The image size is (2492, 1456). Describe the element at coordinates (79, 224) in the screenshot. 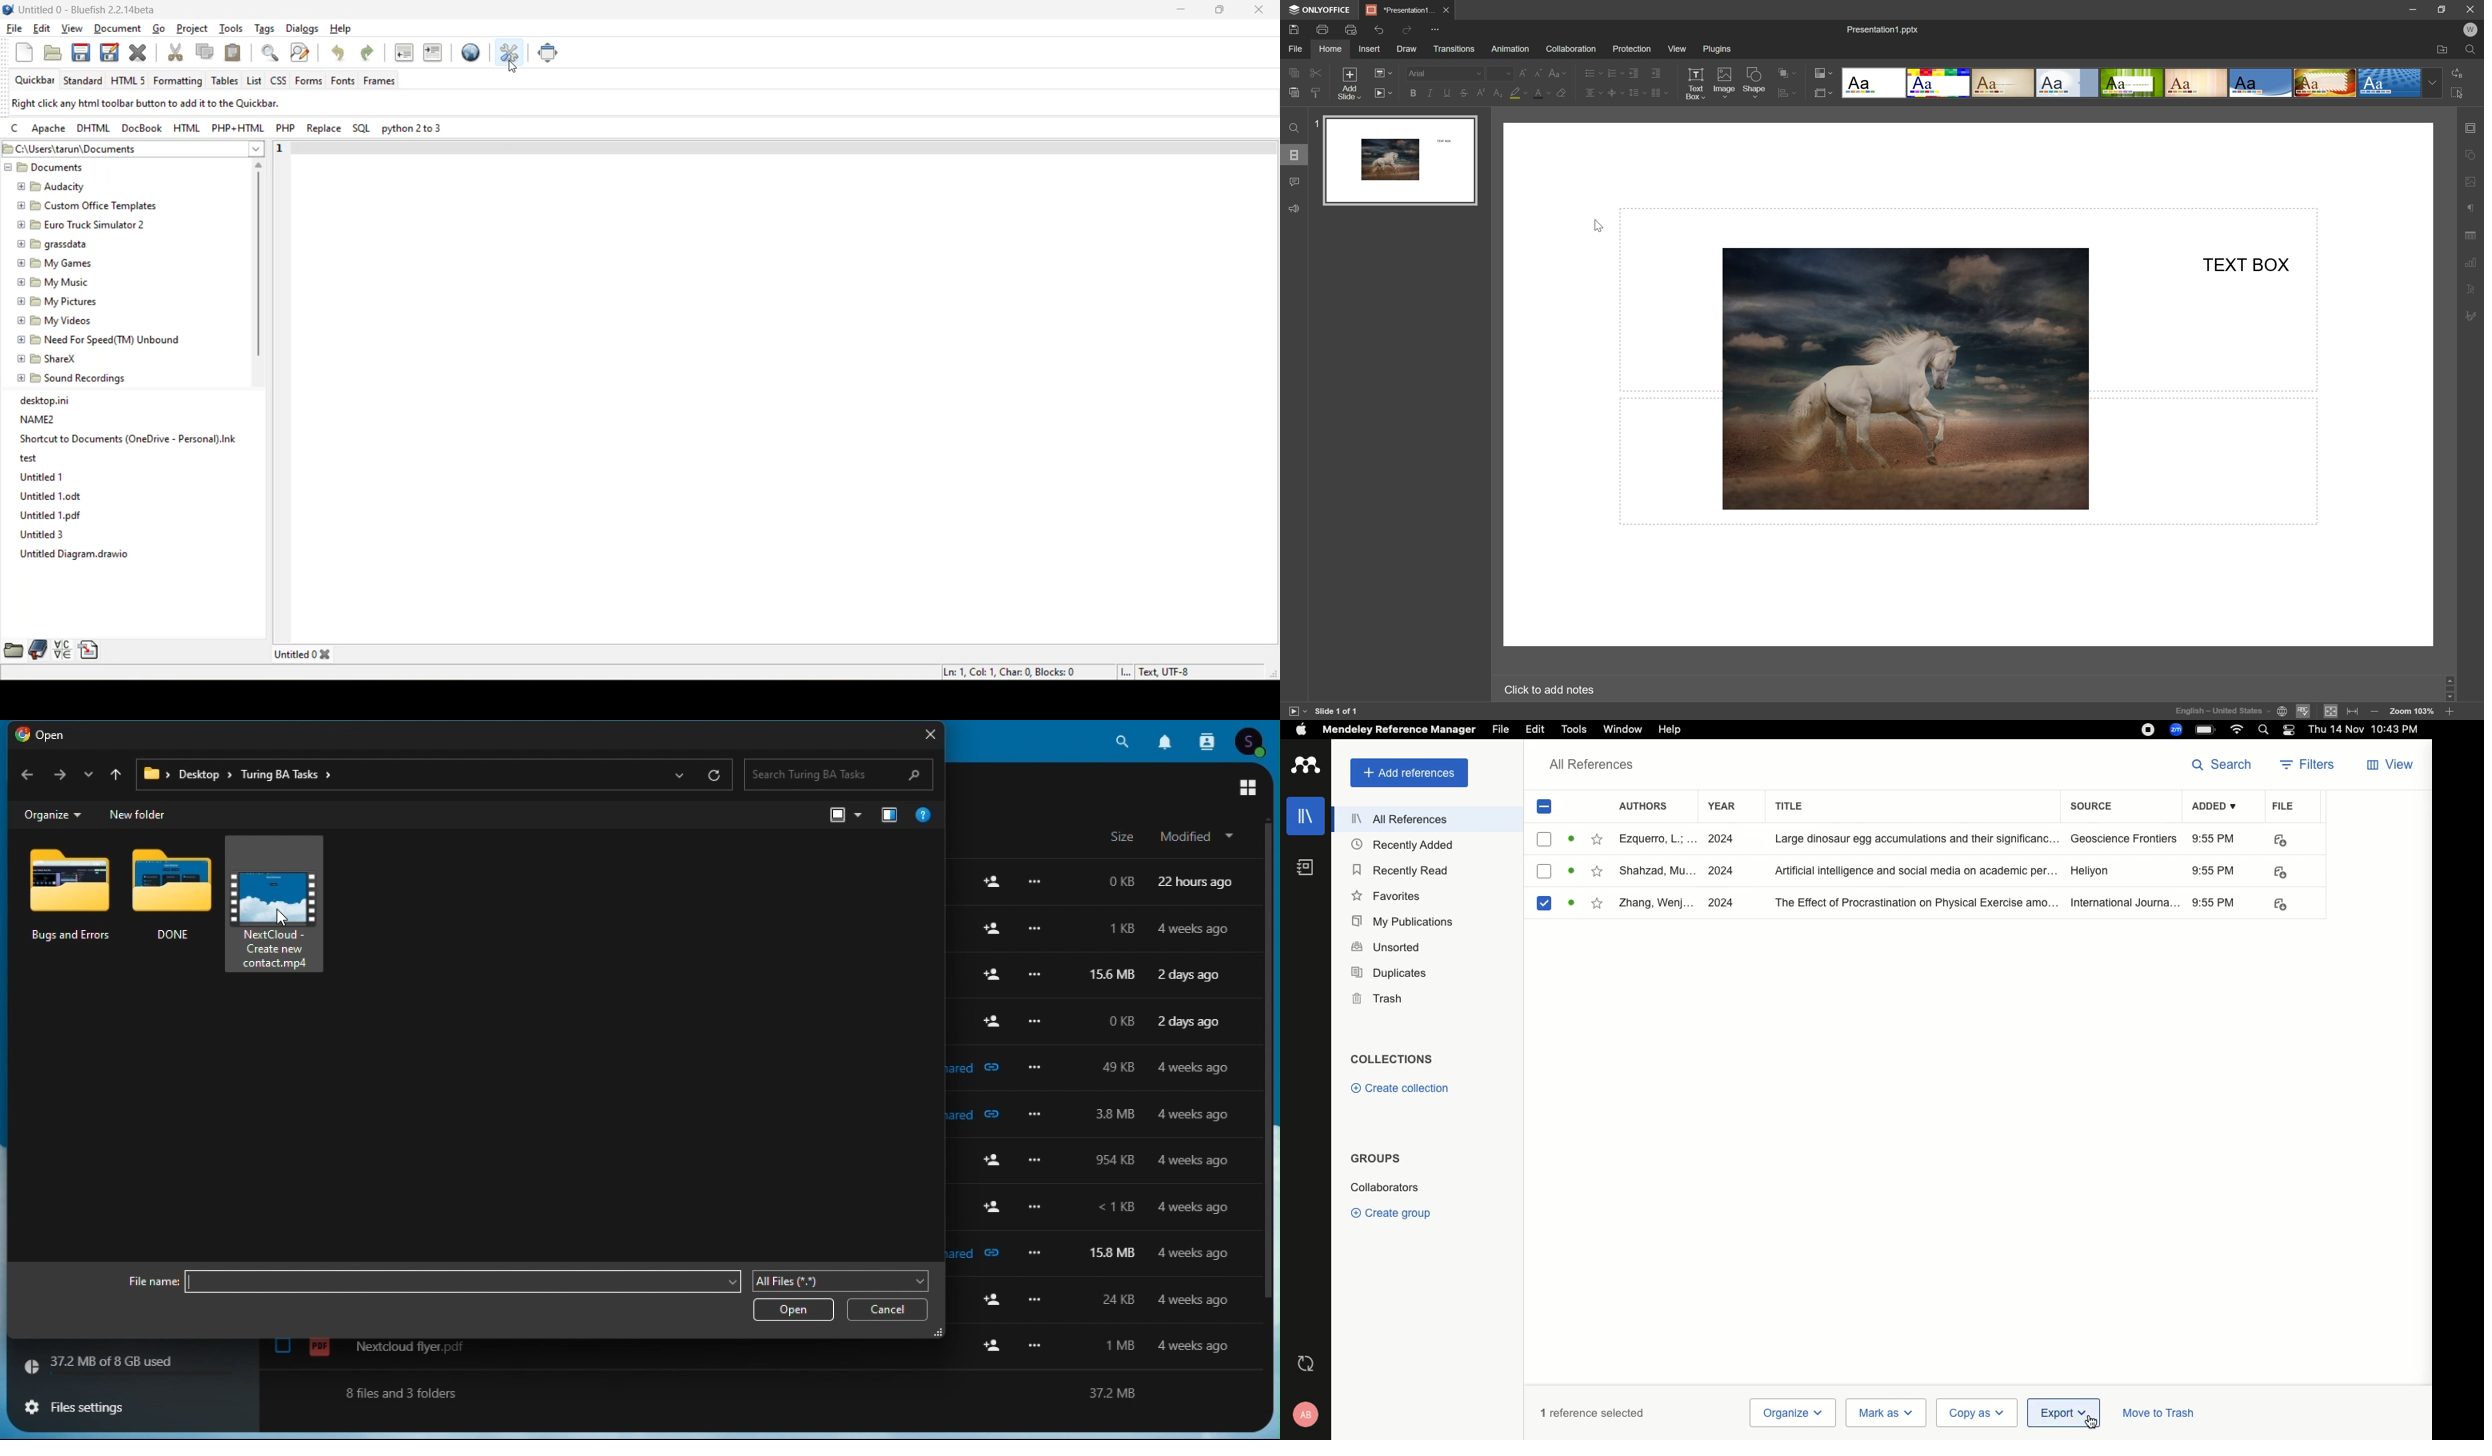

I see `# [9 Euro Truck Simulator 2` at that location.